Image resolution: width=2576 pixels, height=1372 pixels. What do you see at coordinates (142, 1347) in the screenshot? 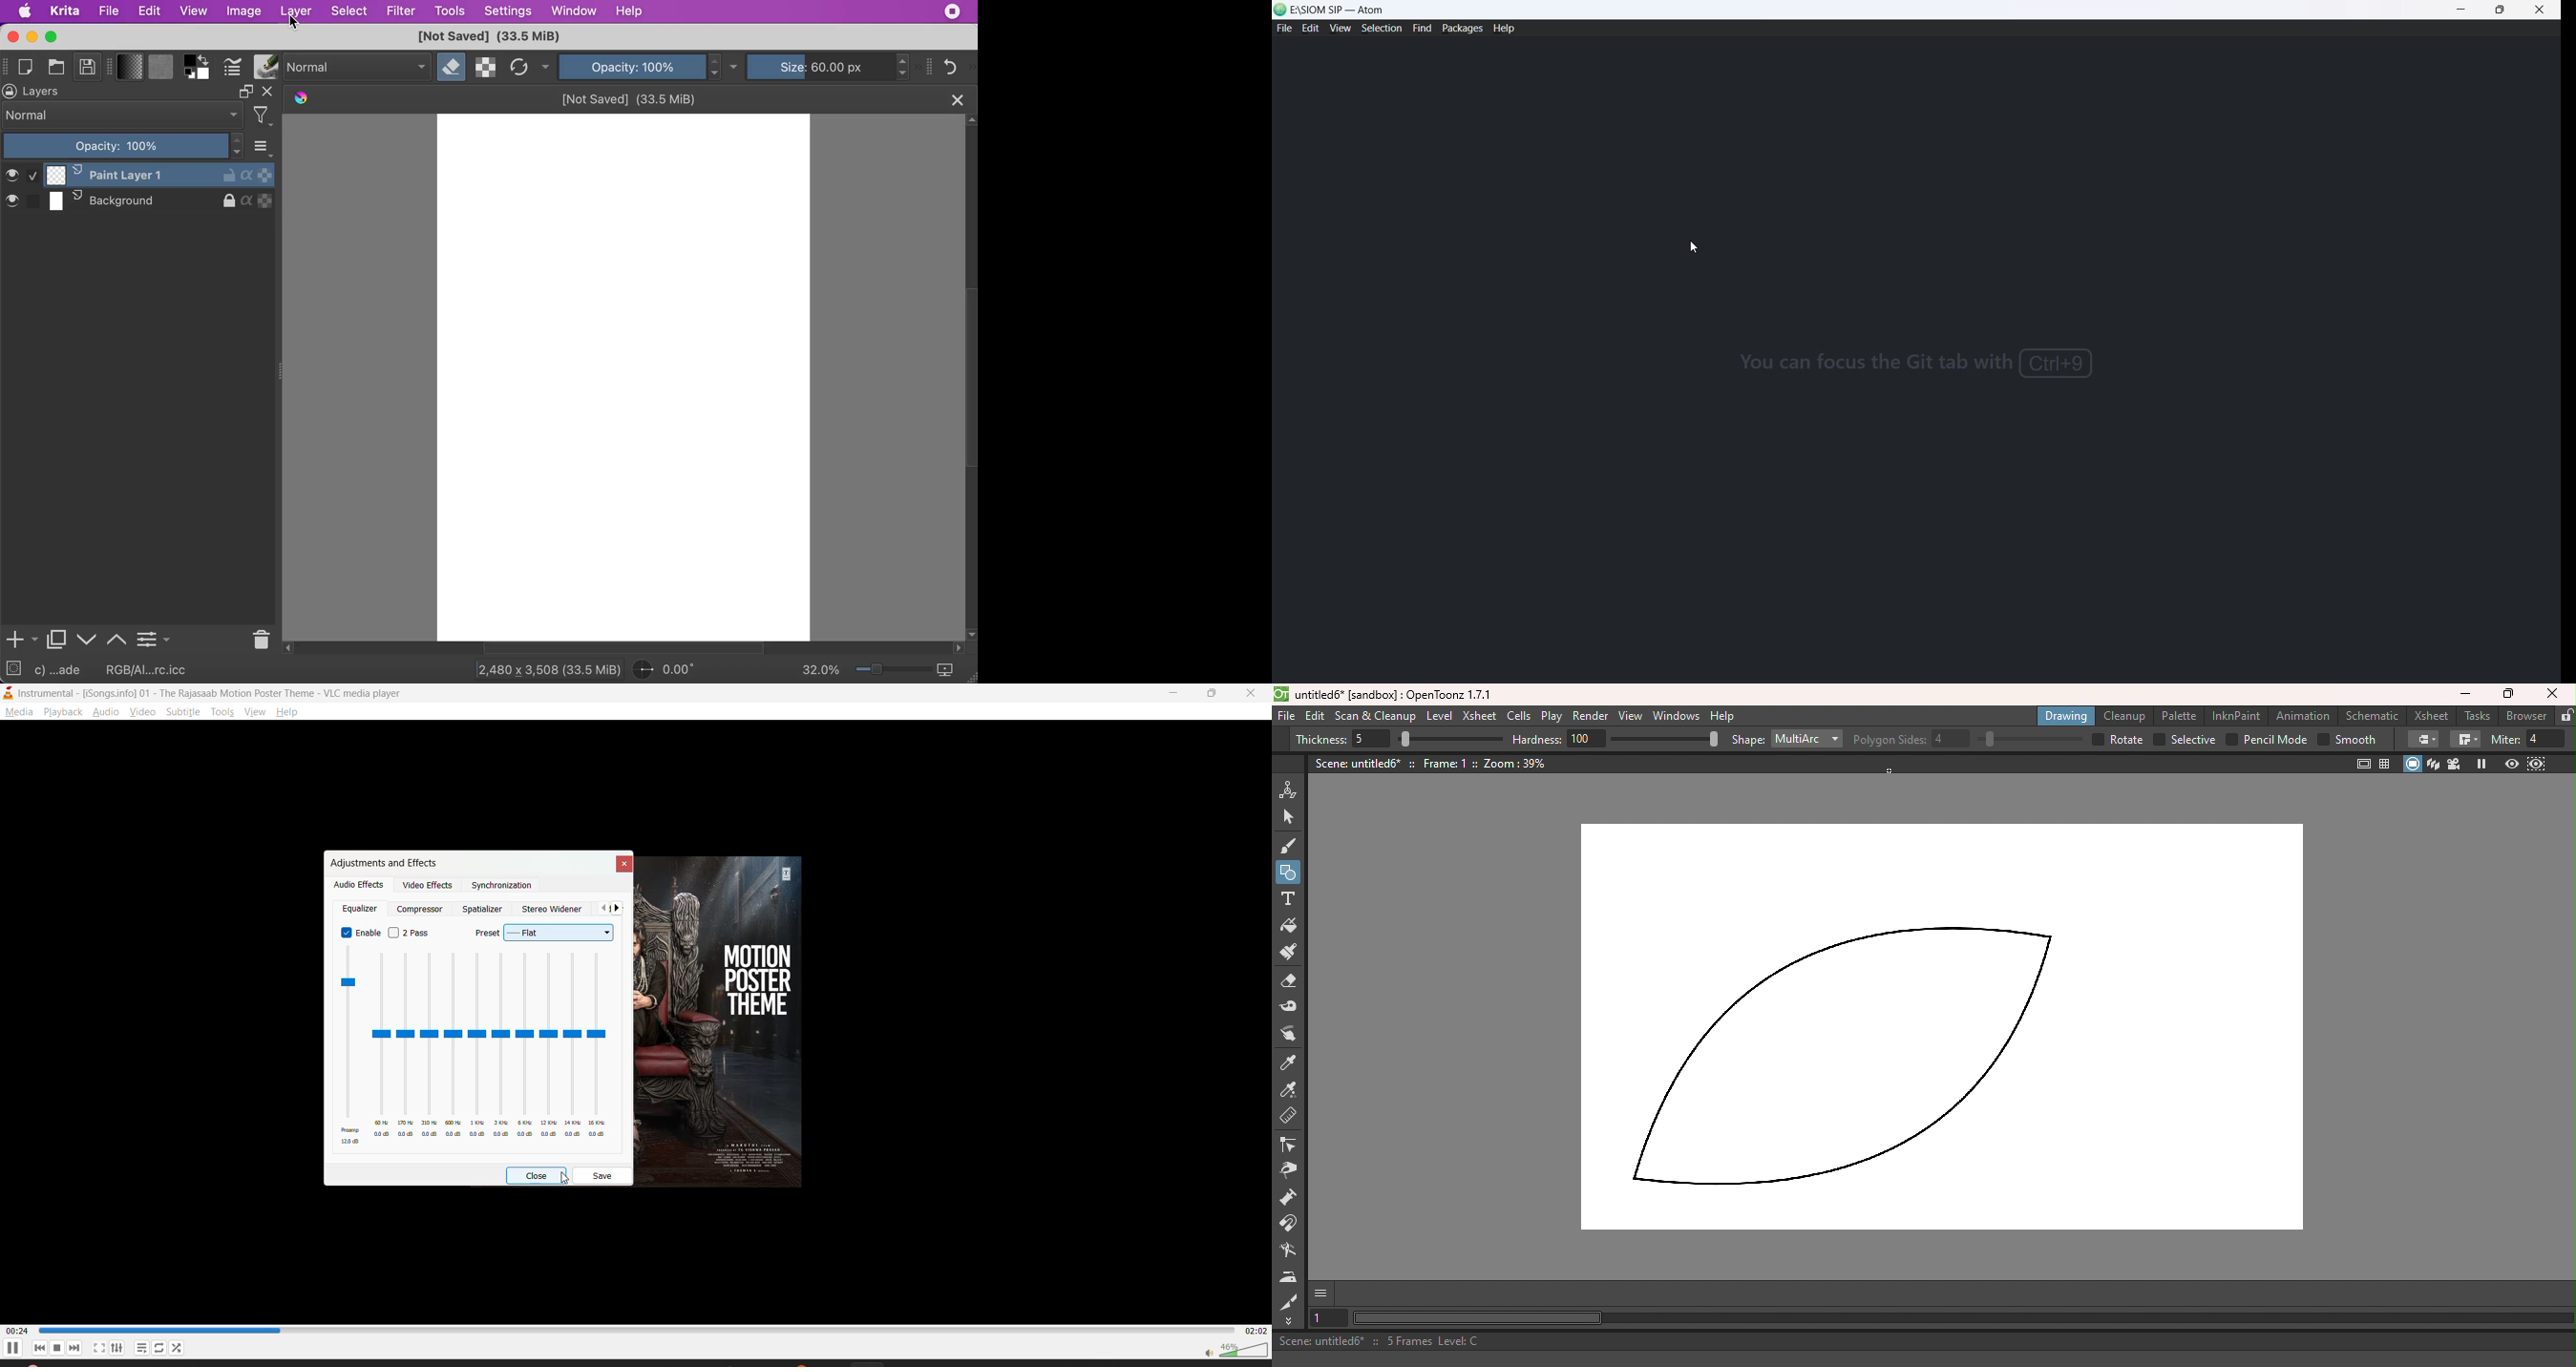
I see `playlist` at bounding box center [142, 1347].